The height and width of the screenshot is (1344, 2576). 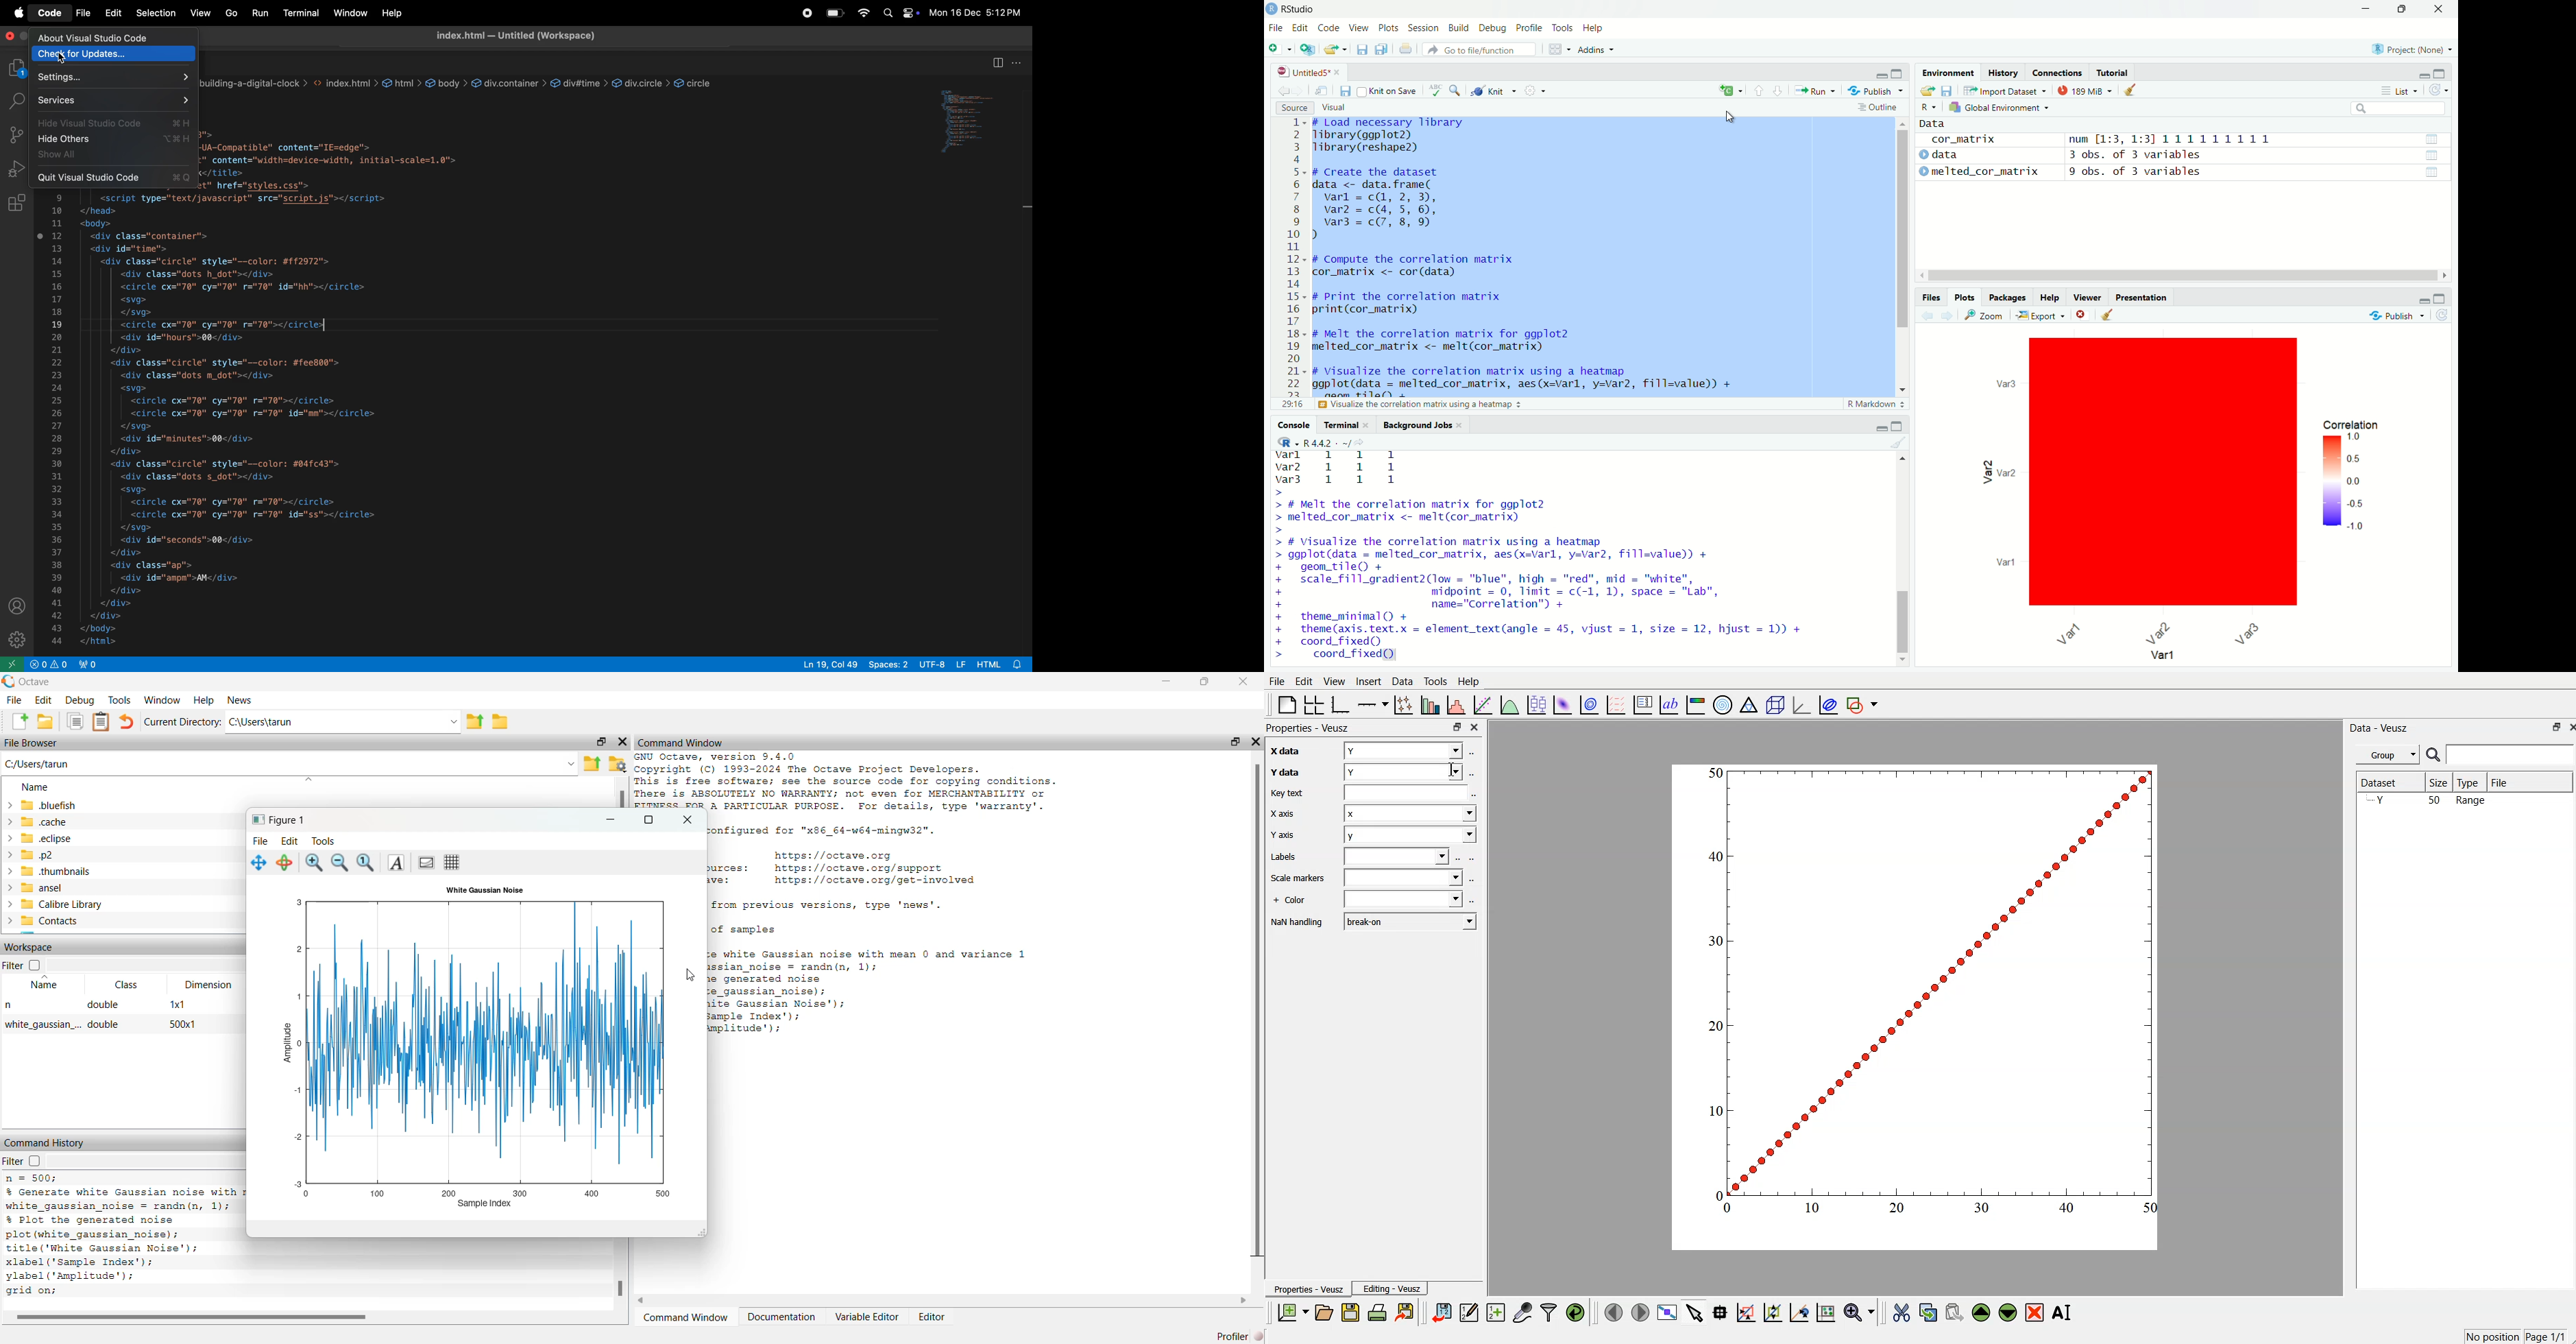 What do you see at coordinates (889, 664) in the screenshot?
I see `spaces: 2` at bounding box center [889, 664].